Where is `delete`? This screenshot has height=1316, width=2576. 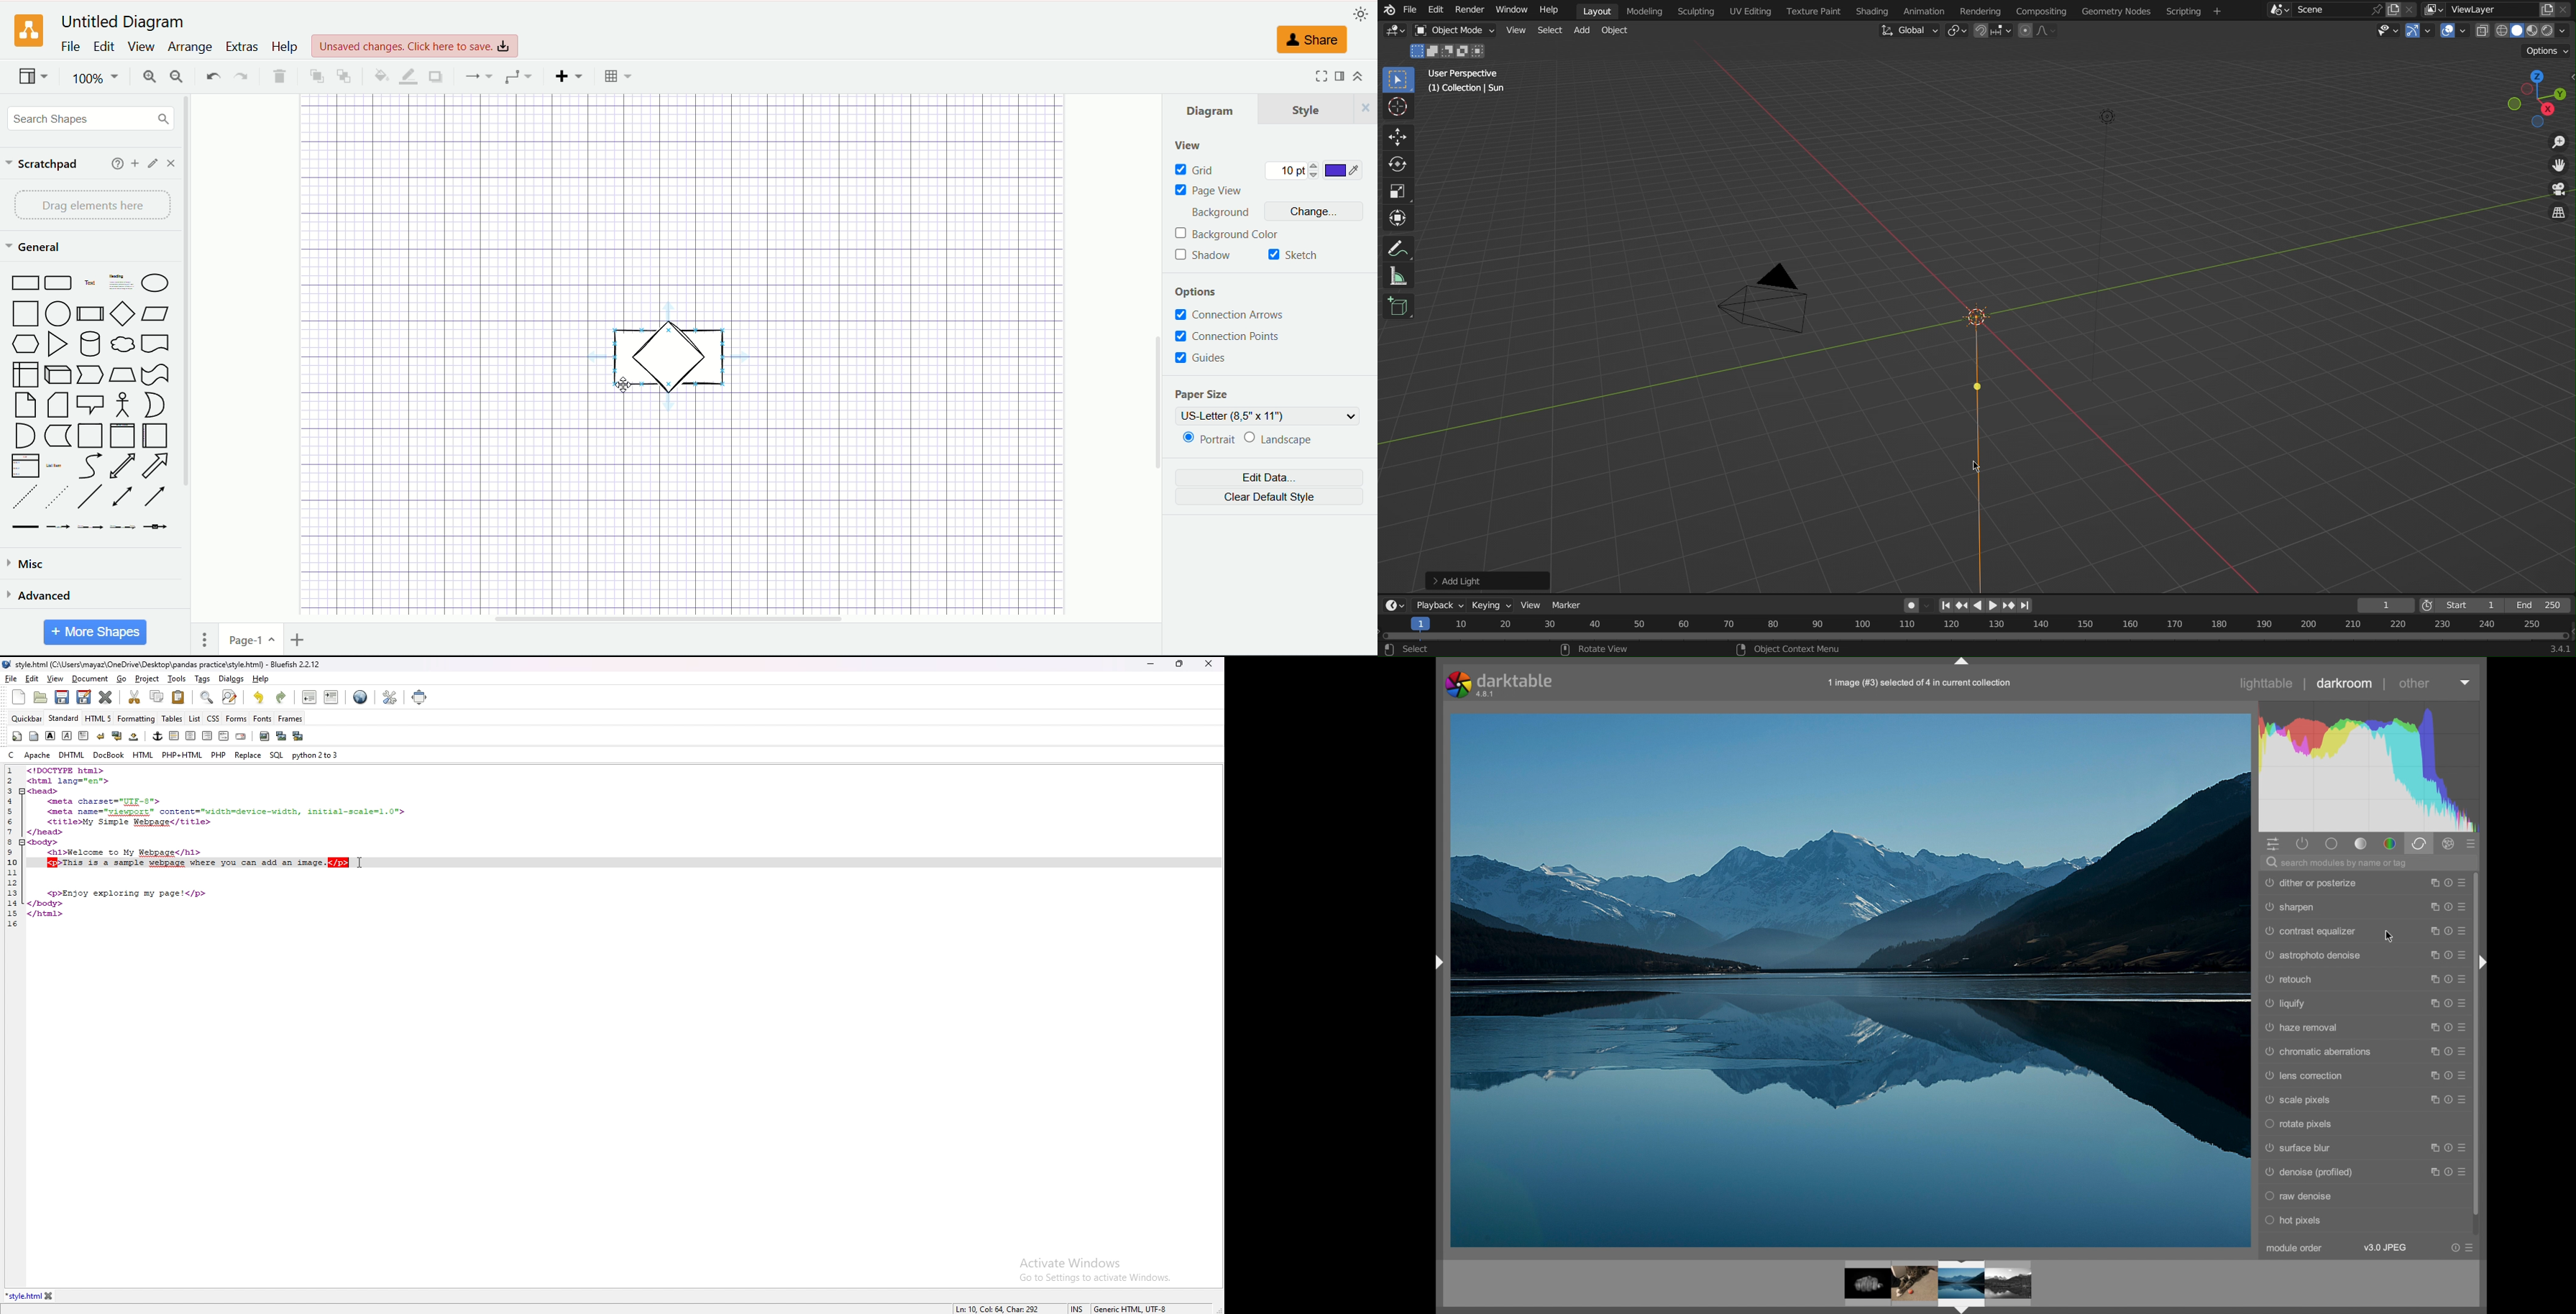
delete is located at coordinates (281, 76).